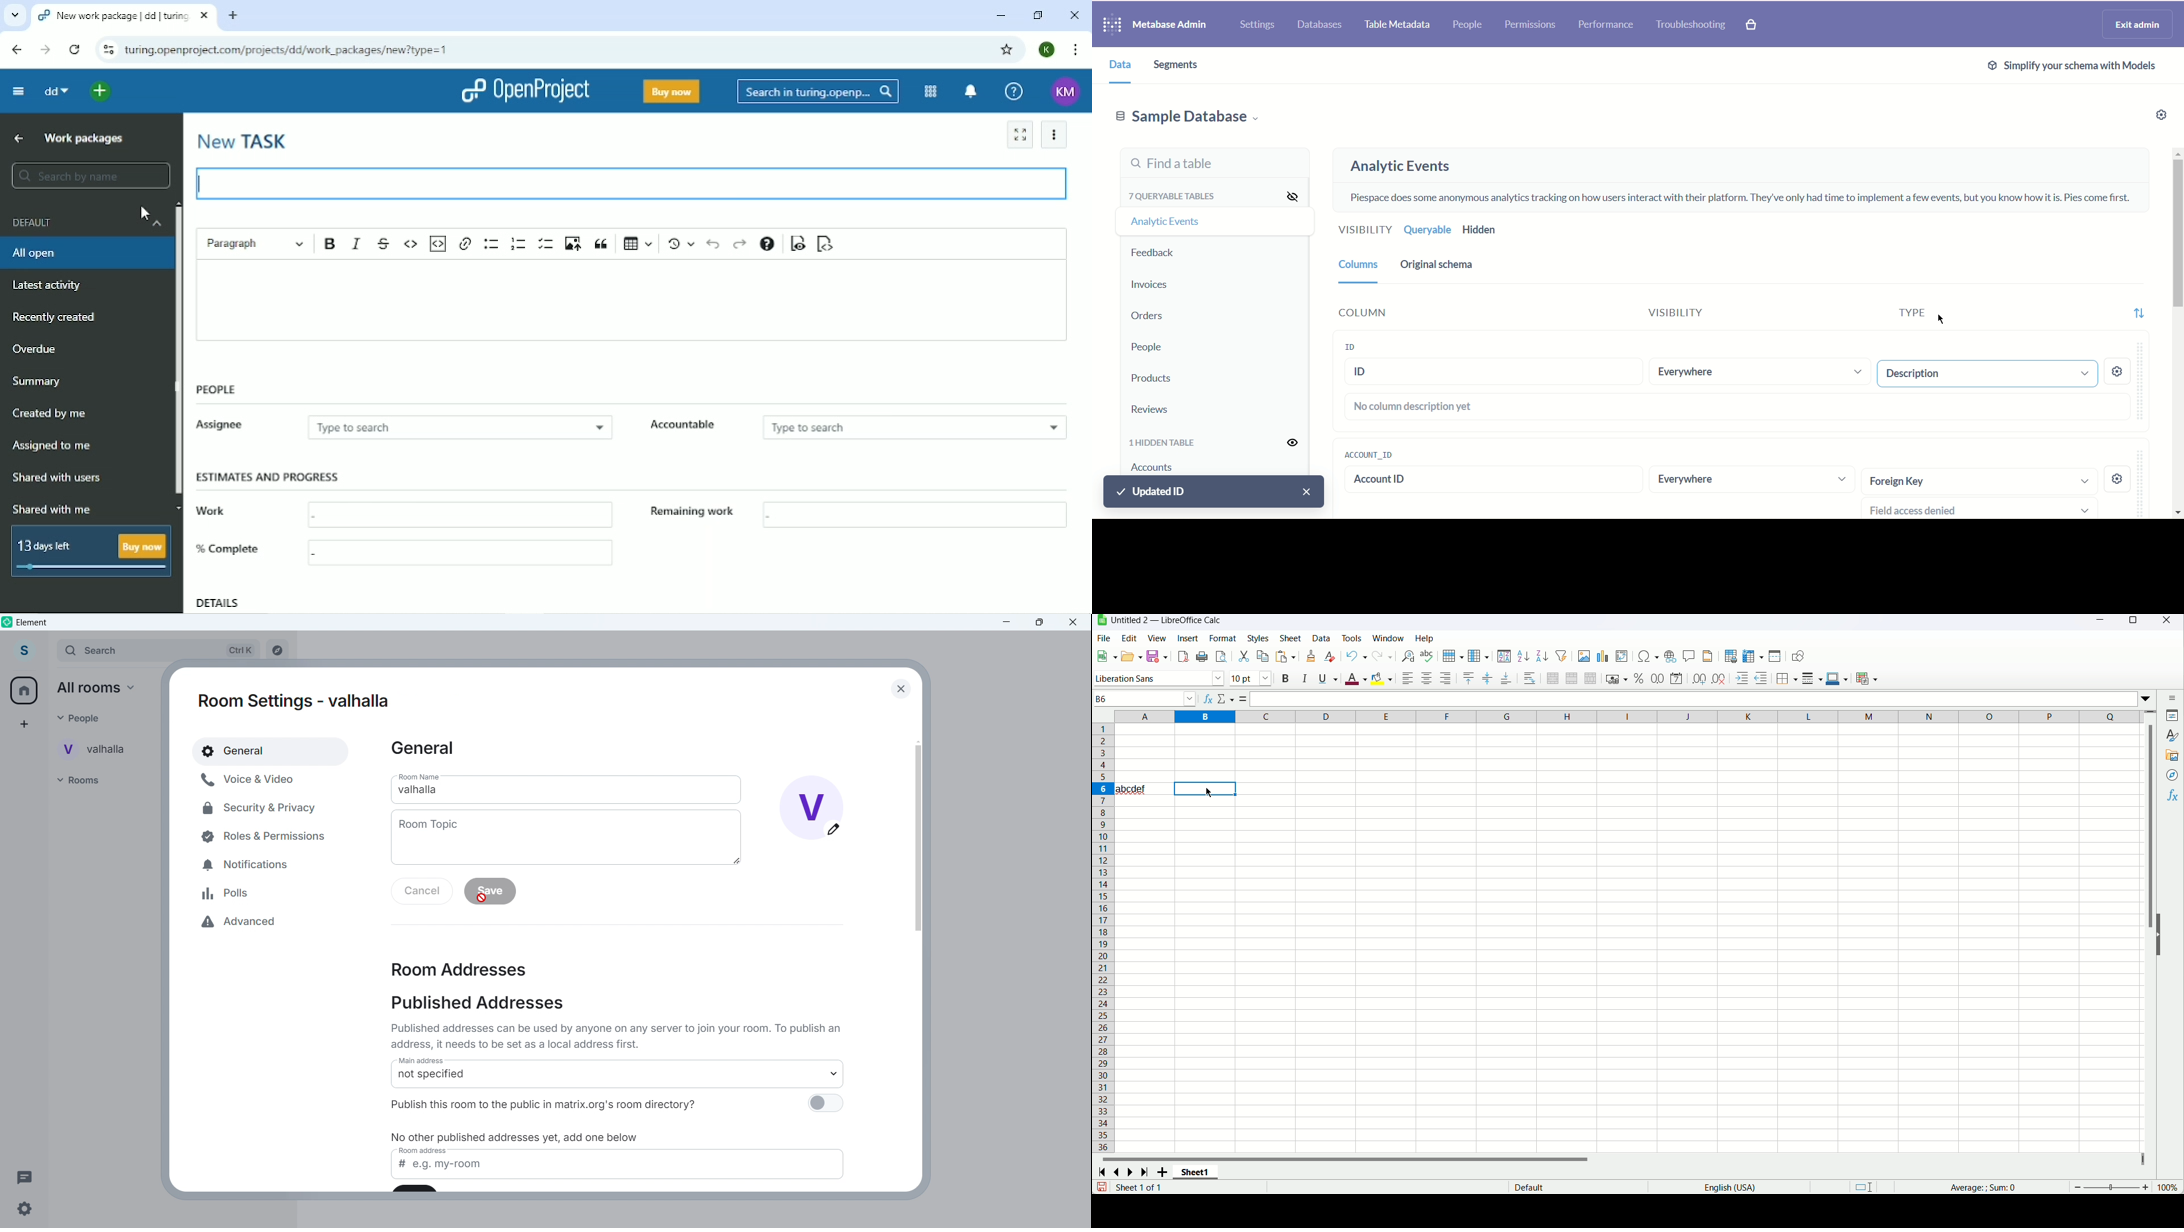 The height and width of the screenshot is (1232, 2184). I want to click on wrap text, so click(1531, 678).